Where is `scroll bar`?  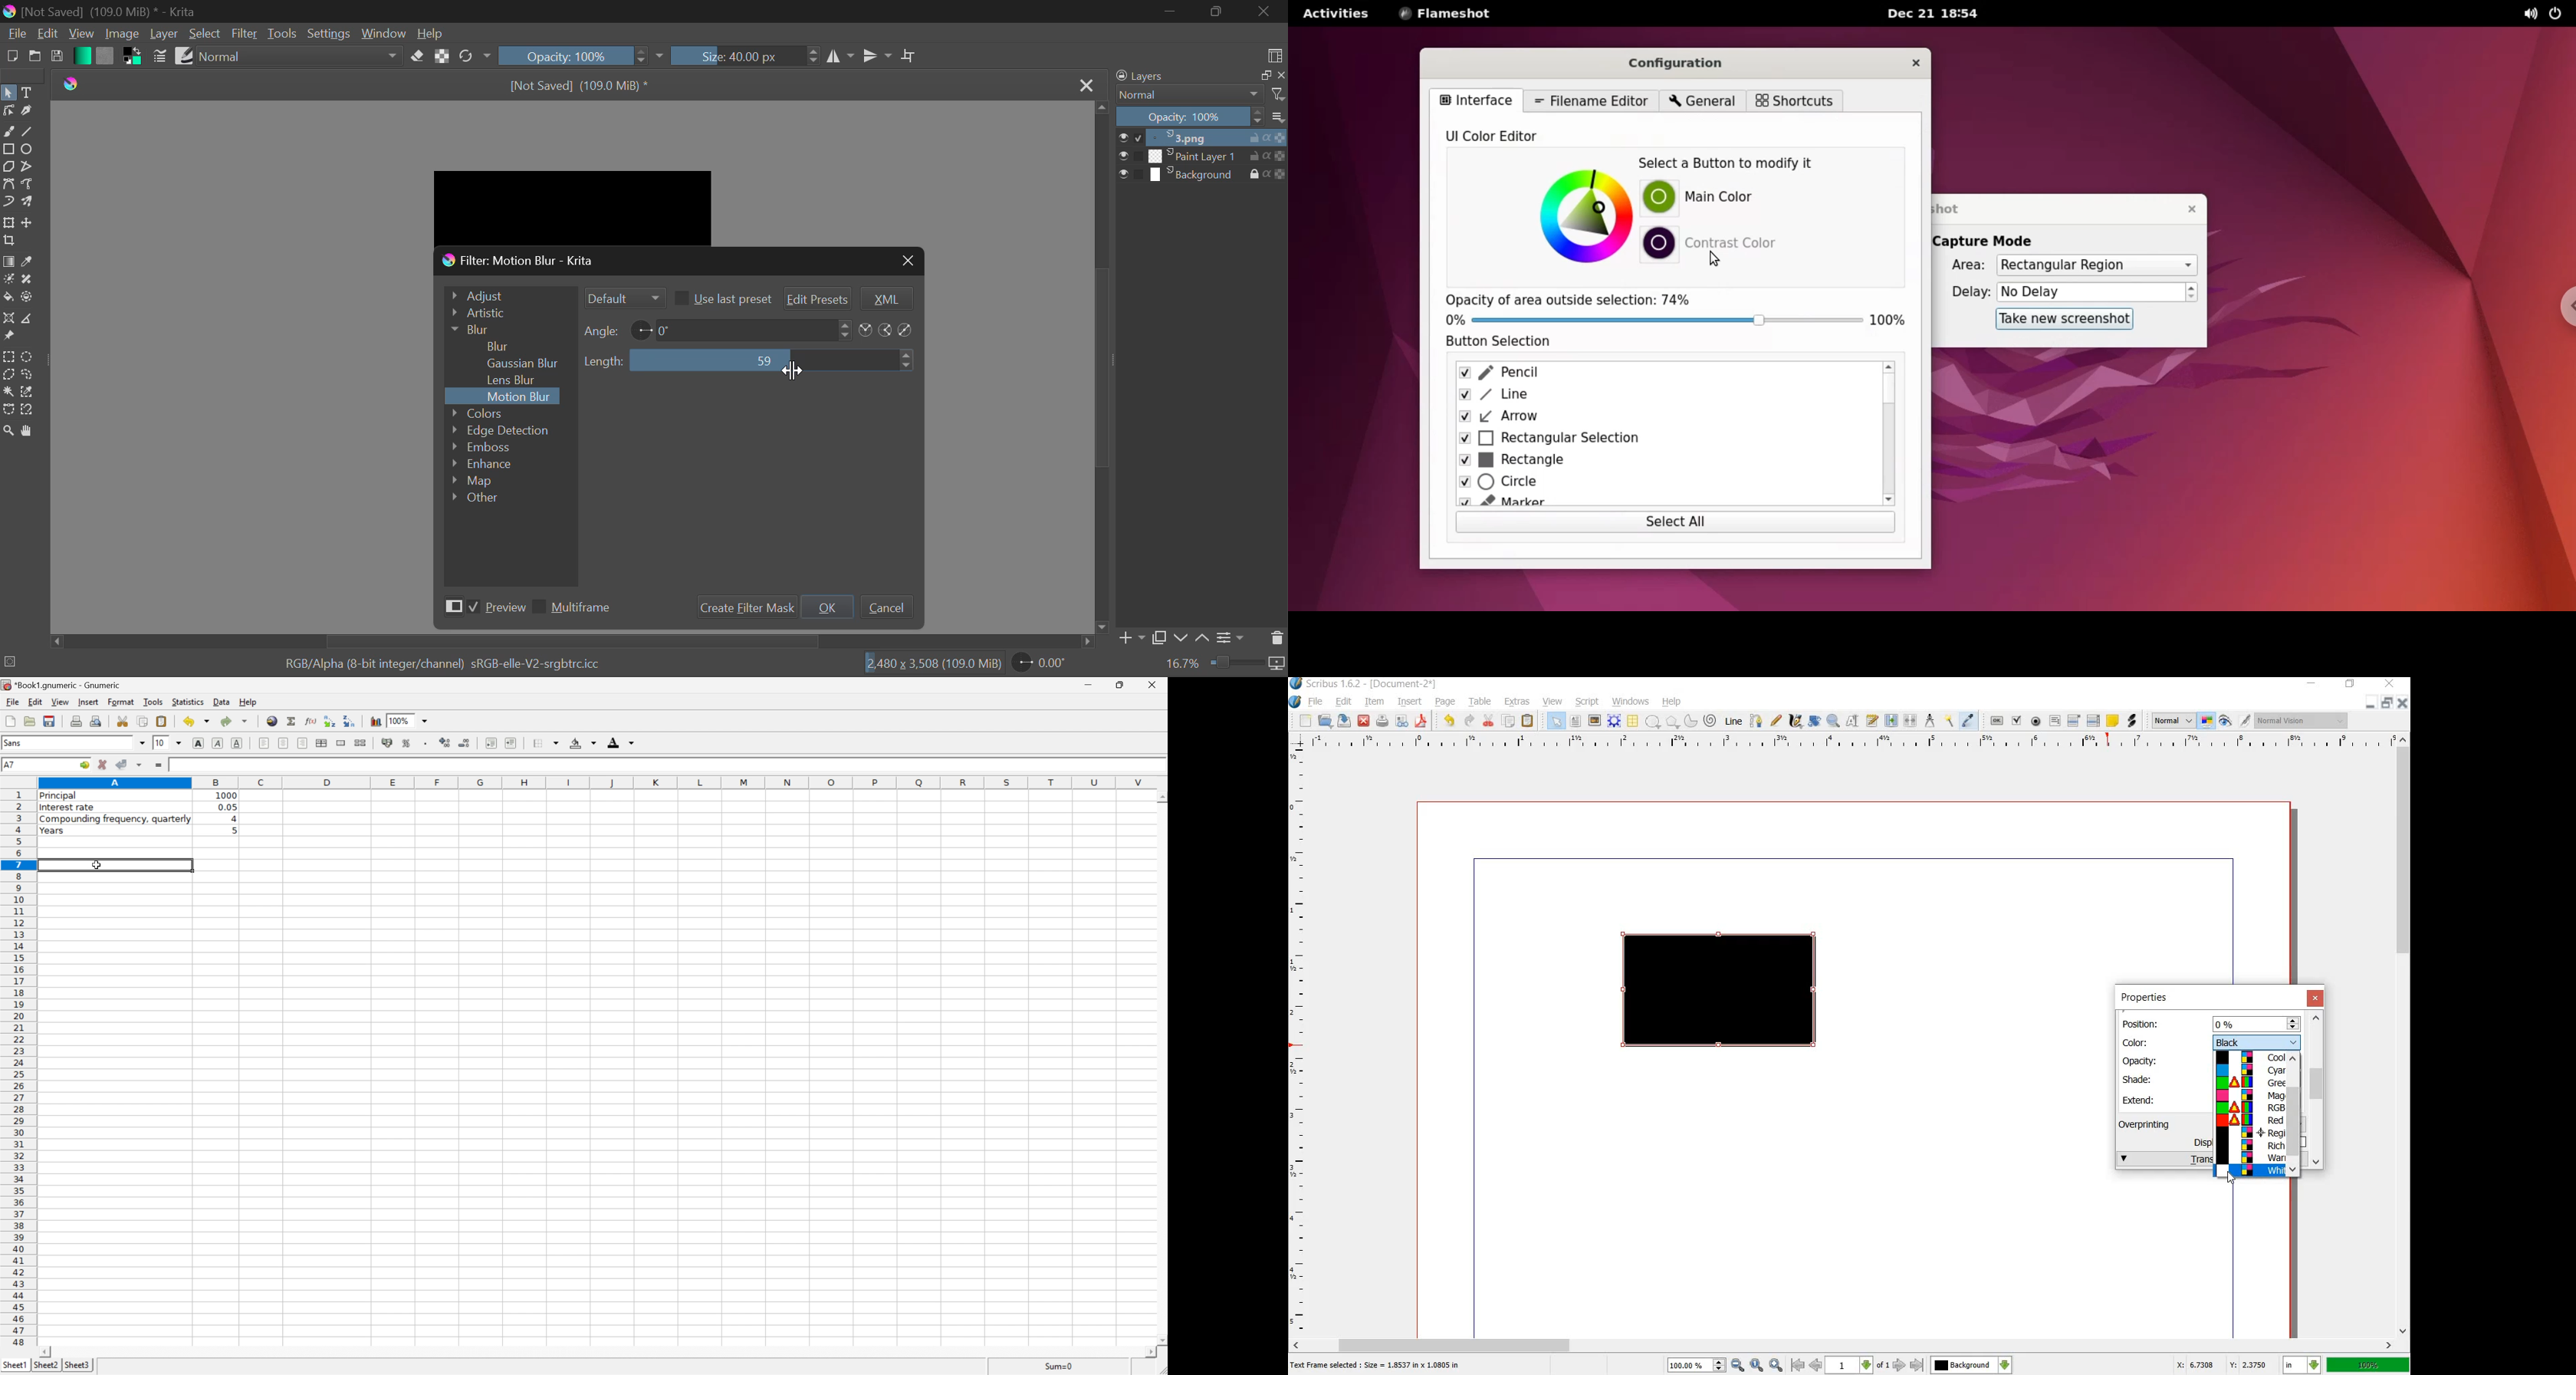
scroll bar is located at coordinates (2404, 1036).